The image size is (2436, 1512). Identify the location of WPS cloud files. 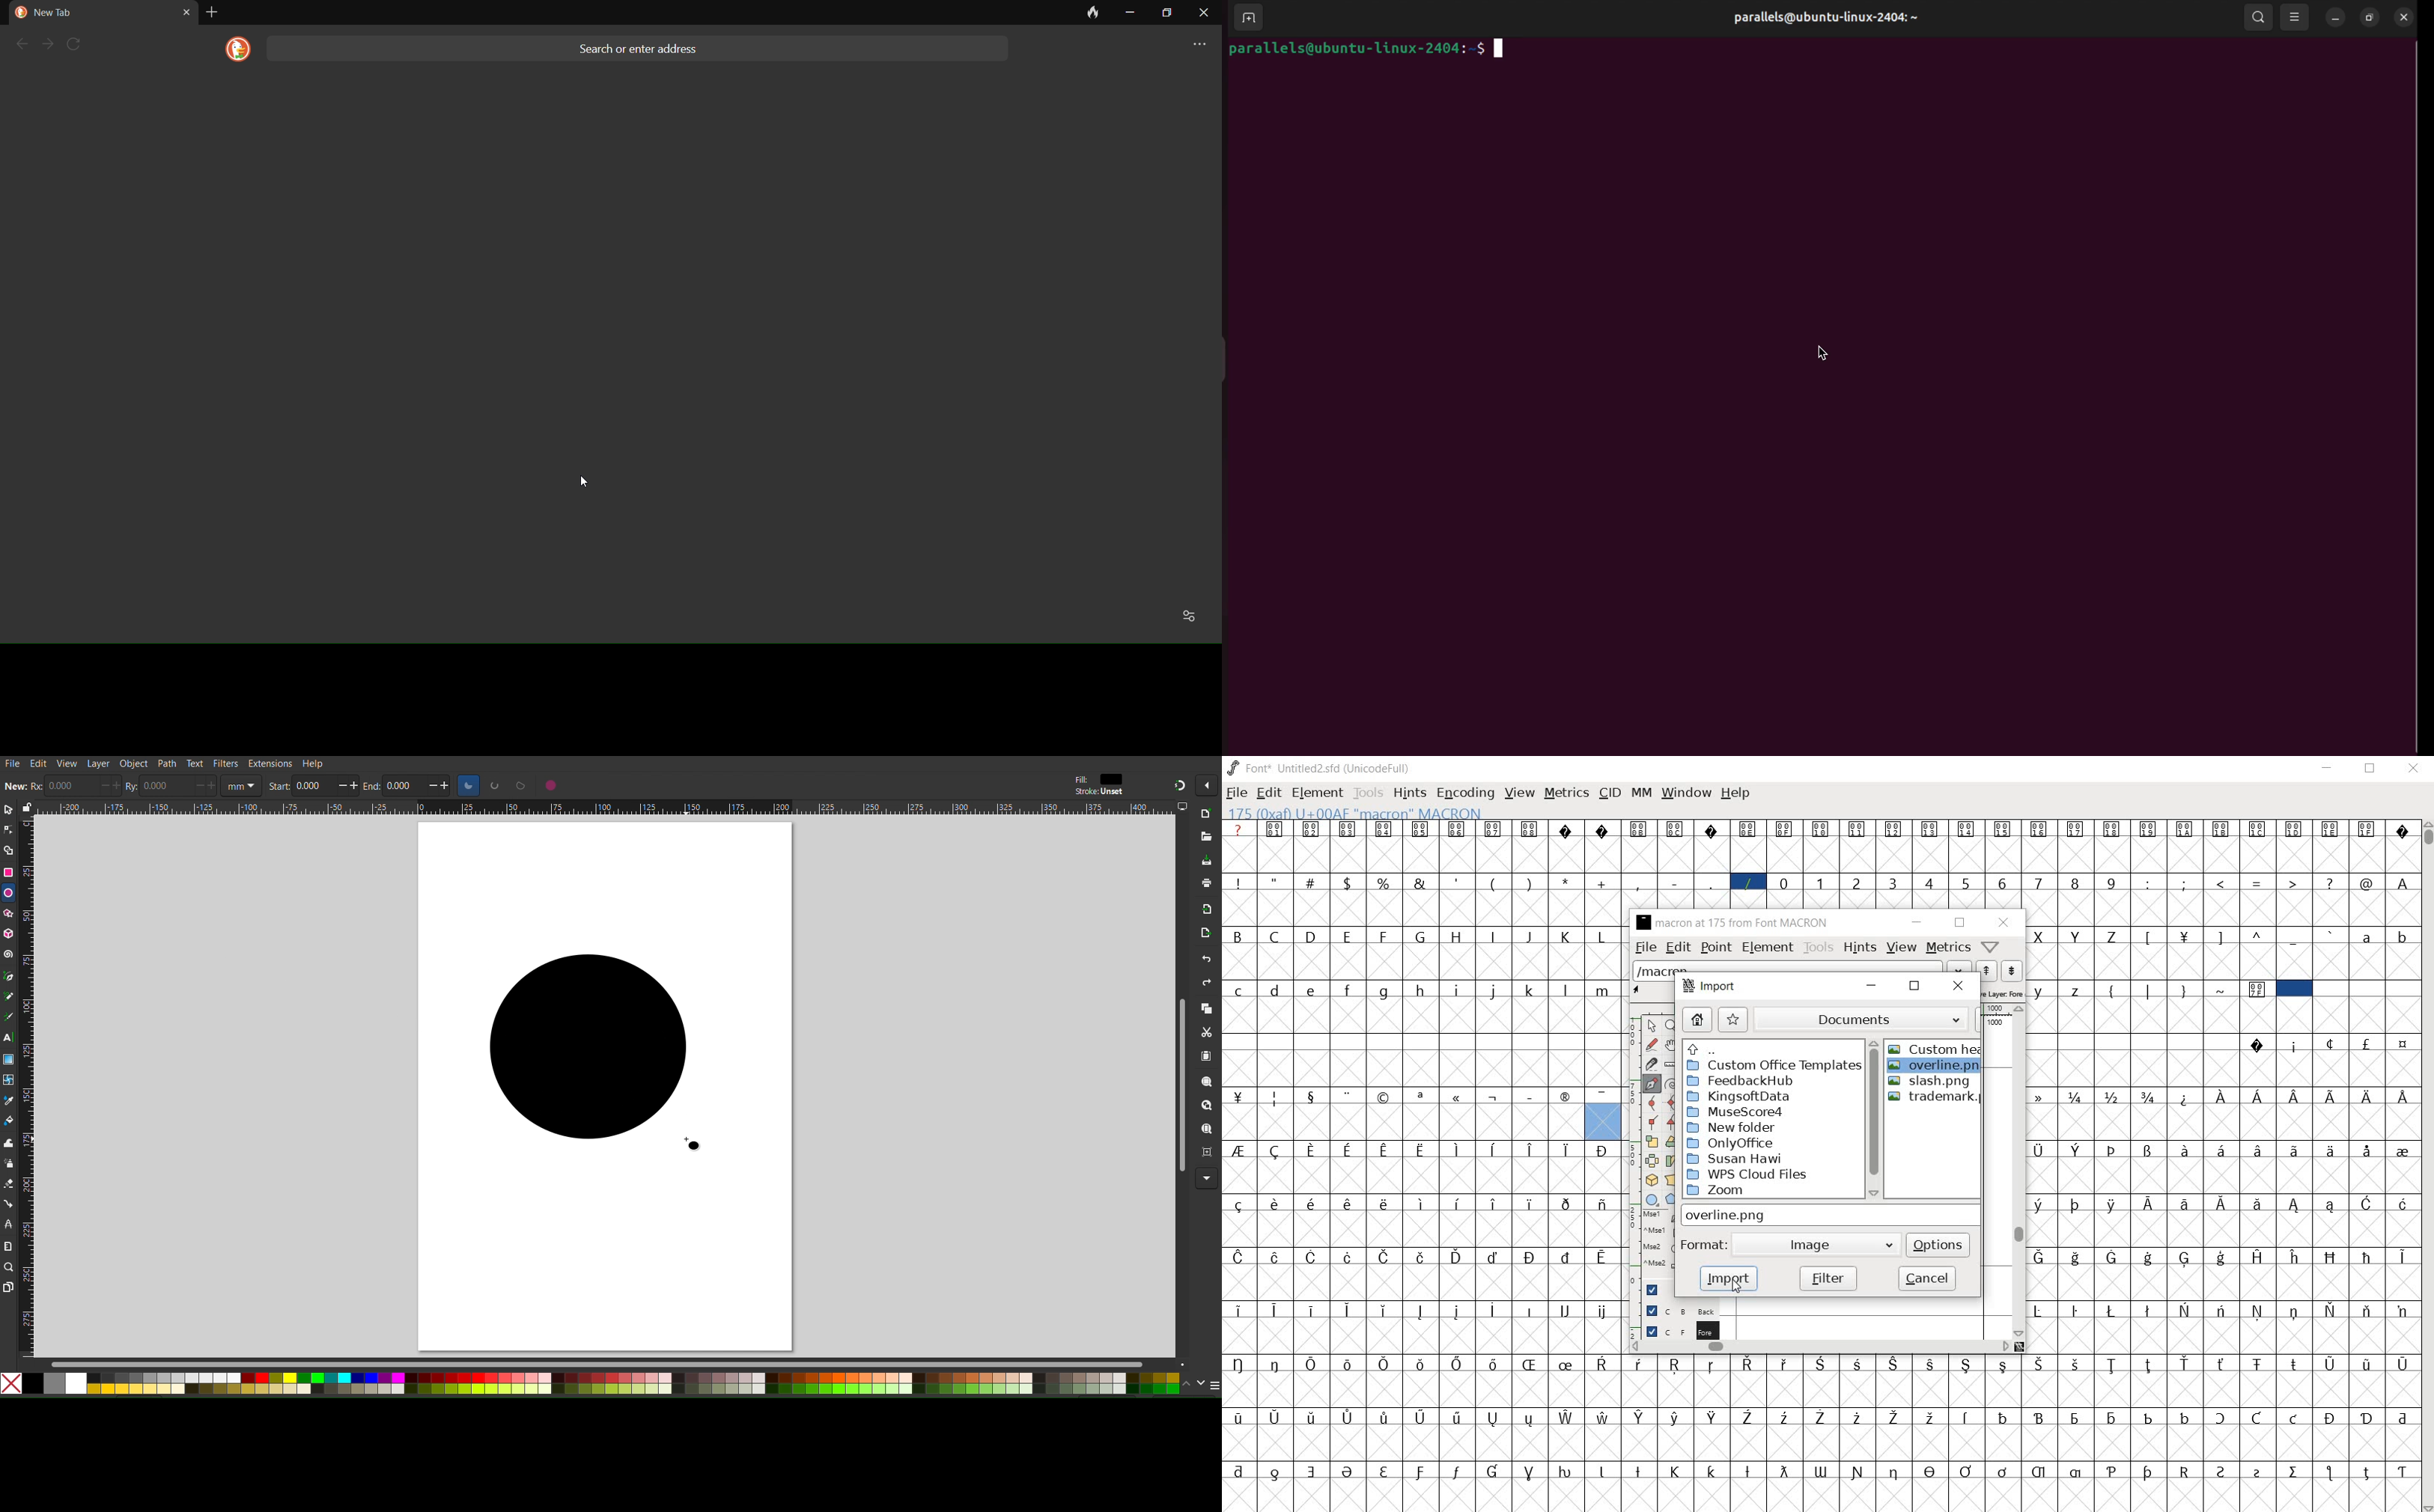
(1766, 1175).